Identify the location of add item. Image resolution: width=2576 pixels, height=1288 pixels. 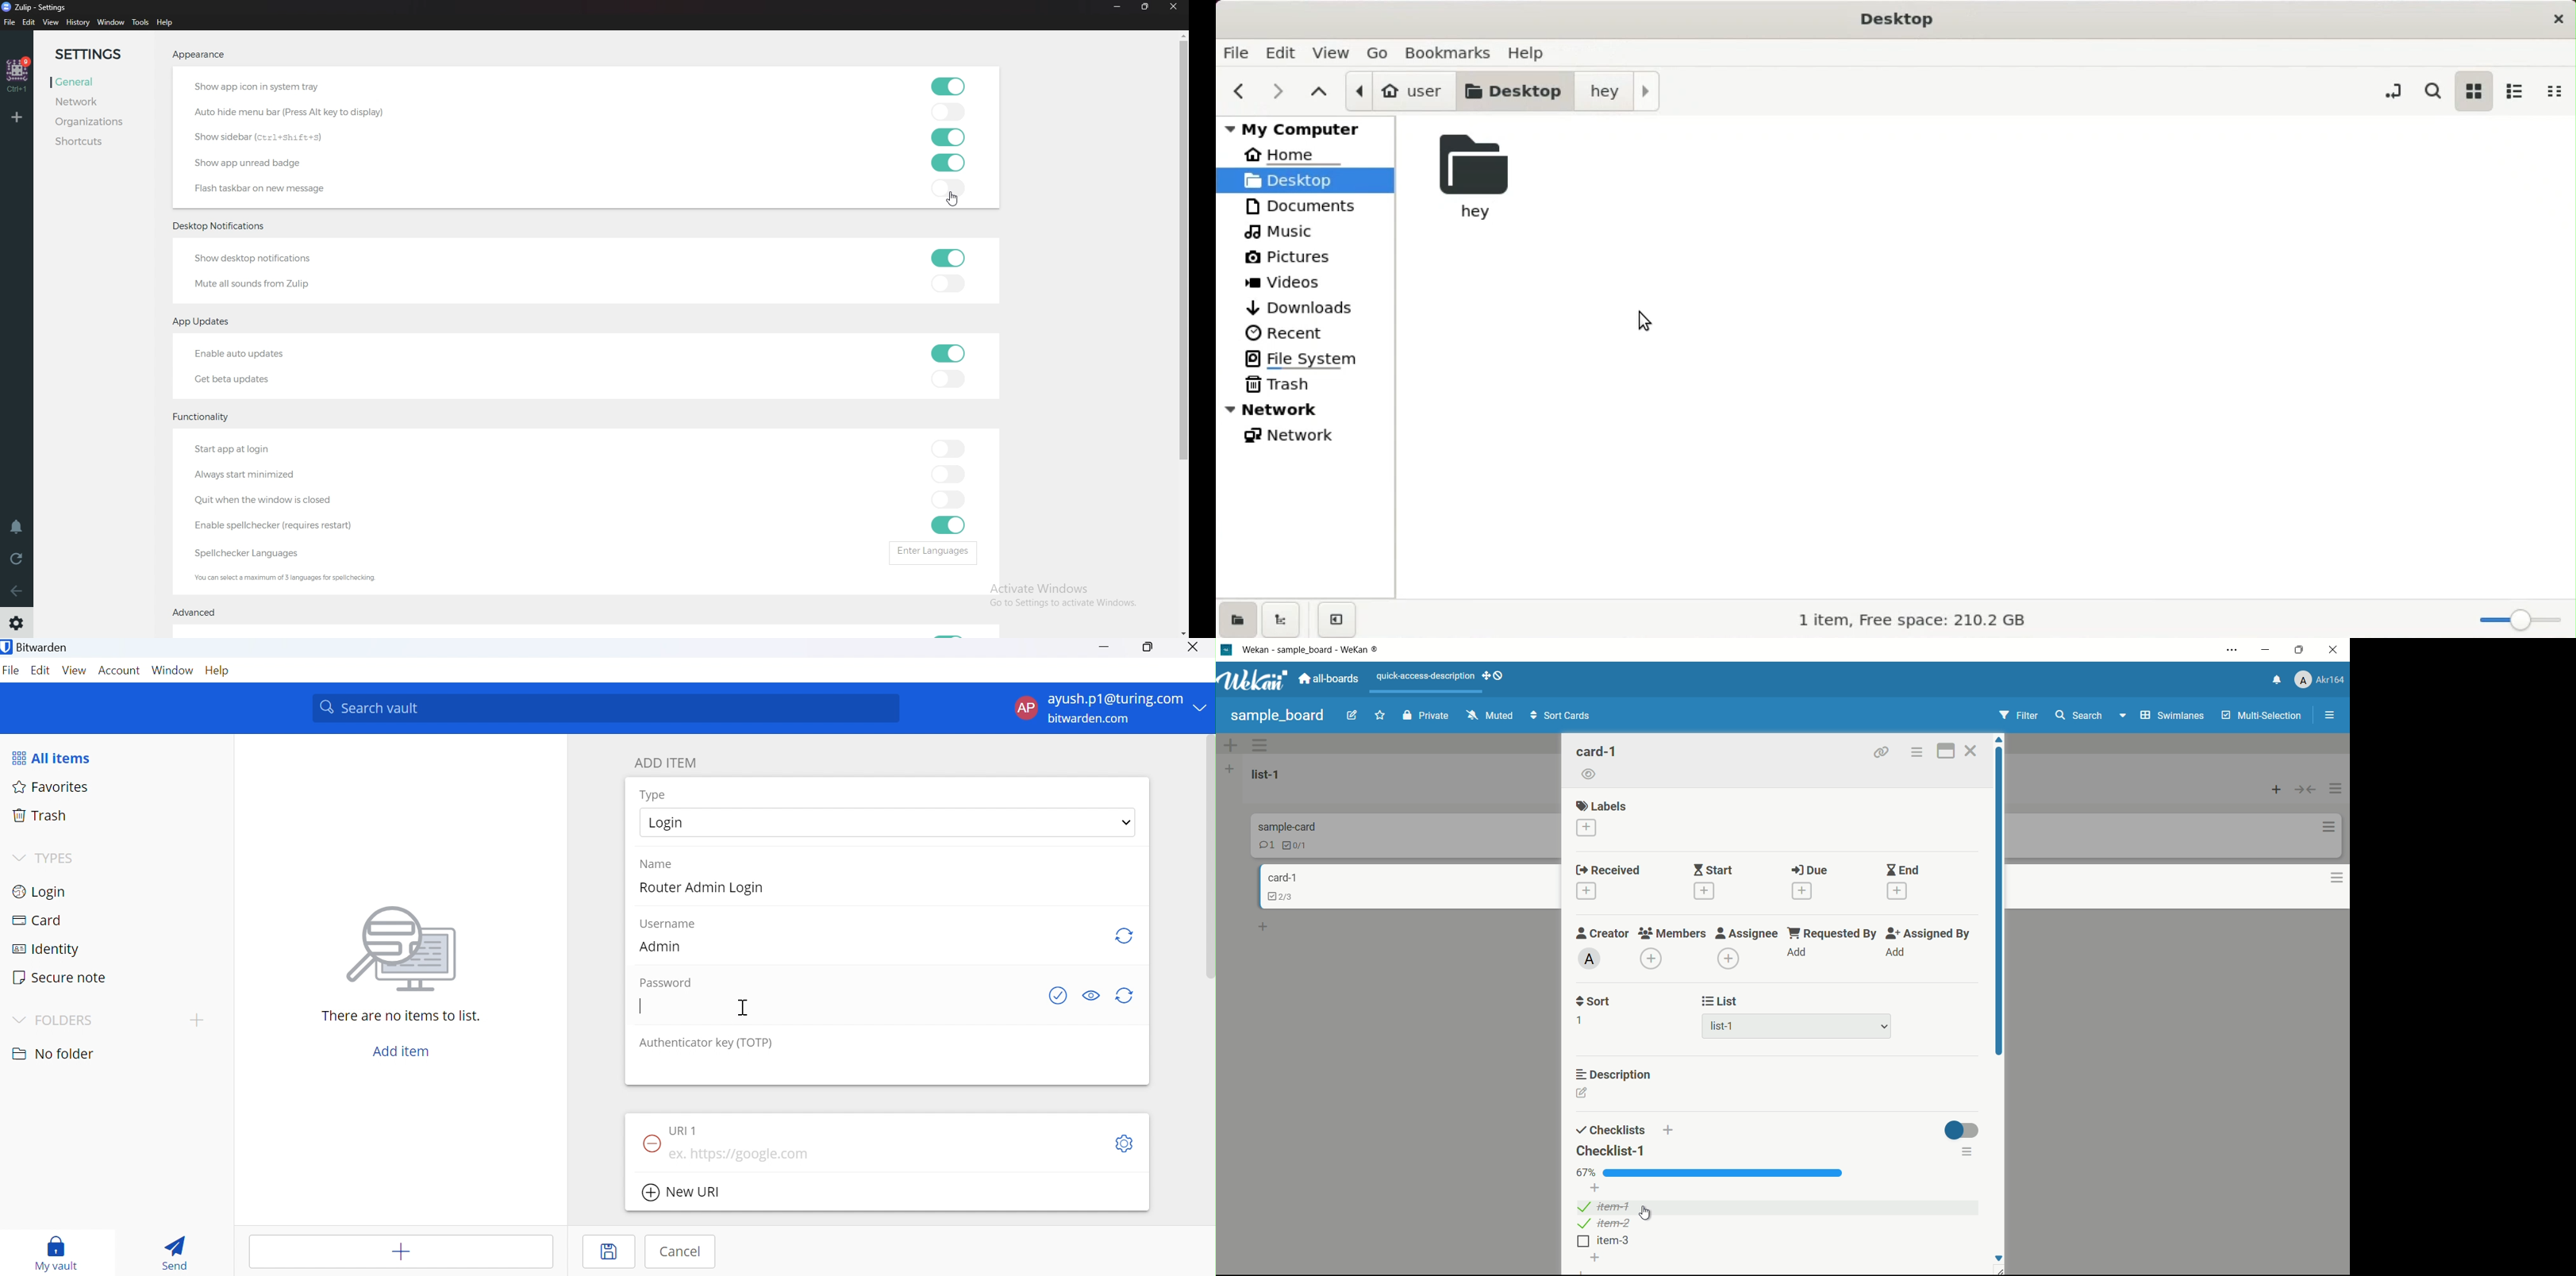
(1596, 1187).